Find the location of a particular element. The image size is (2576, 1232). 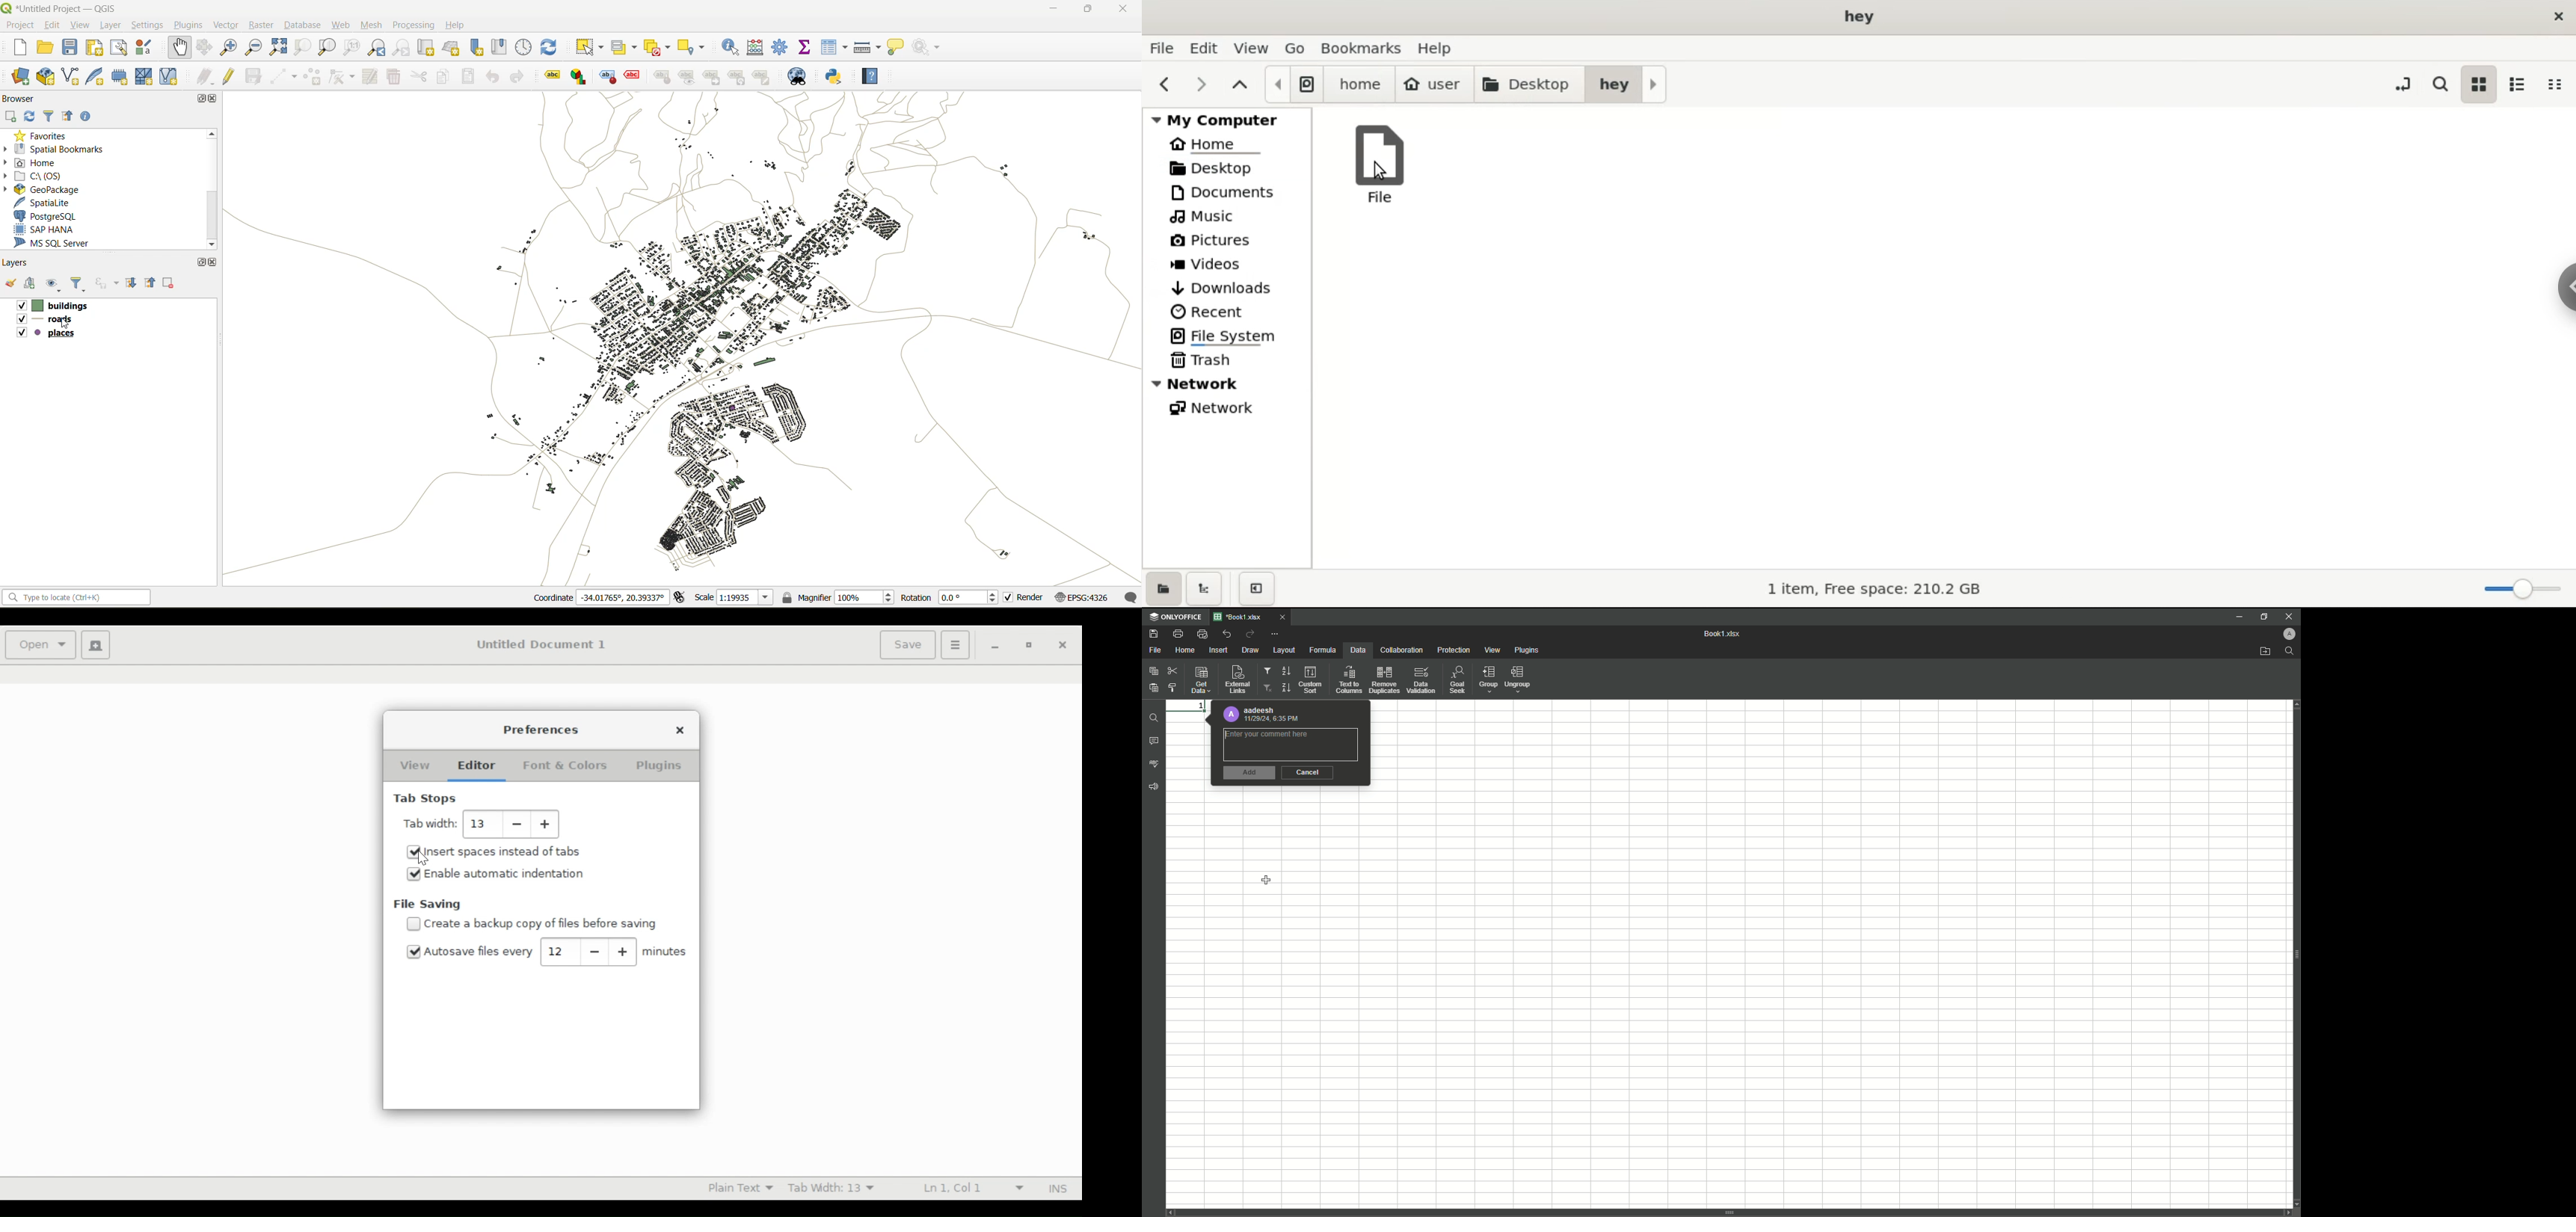

user is located at coordinates (1436, 84).